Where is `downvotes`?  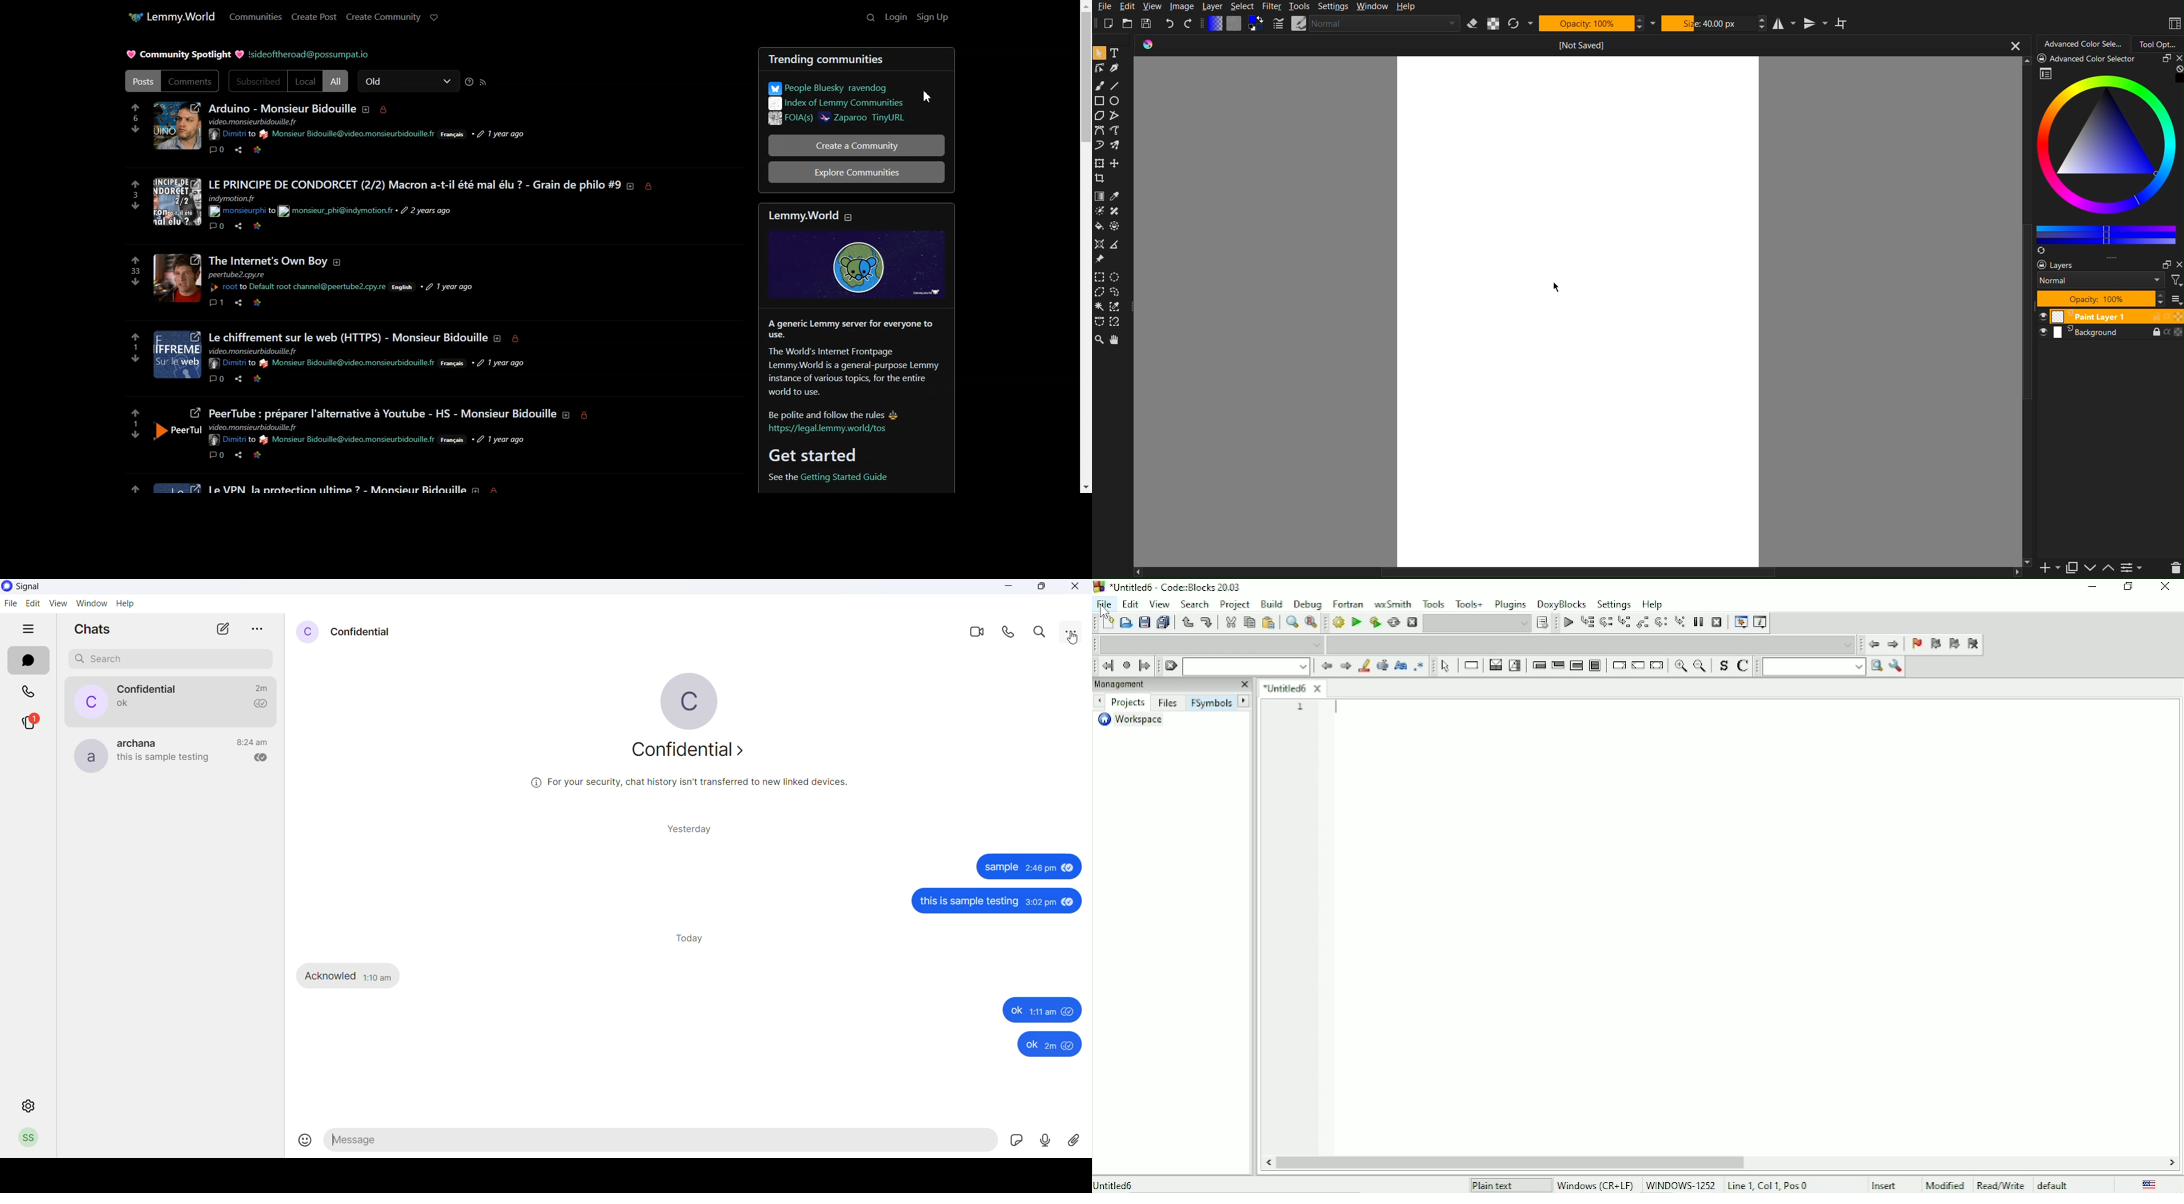
downvotes is located at coordinates (135, 283).